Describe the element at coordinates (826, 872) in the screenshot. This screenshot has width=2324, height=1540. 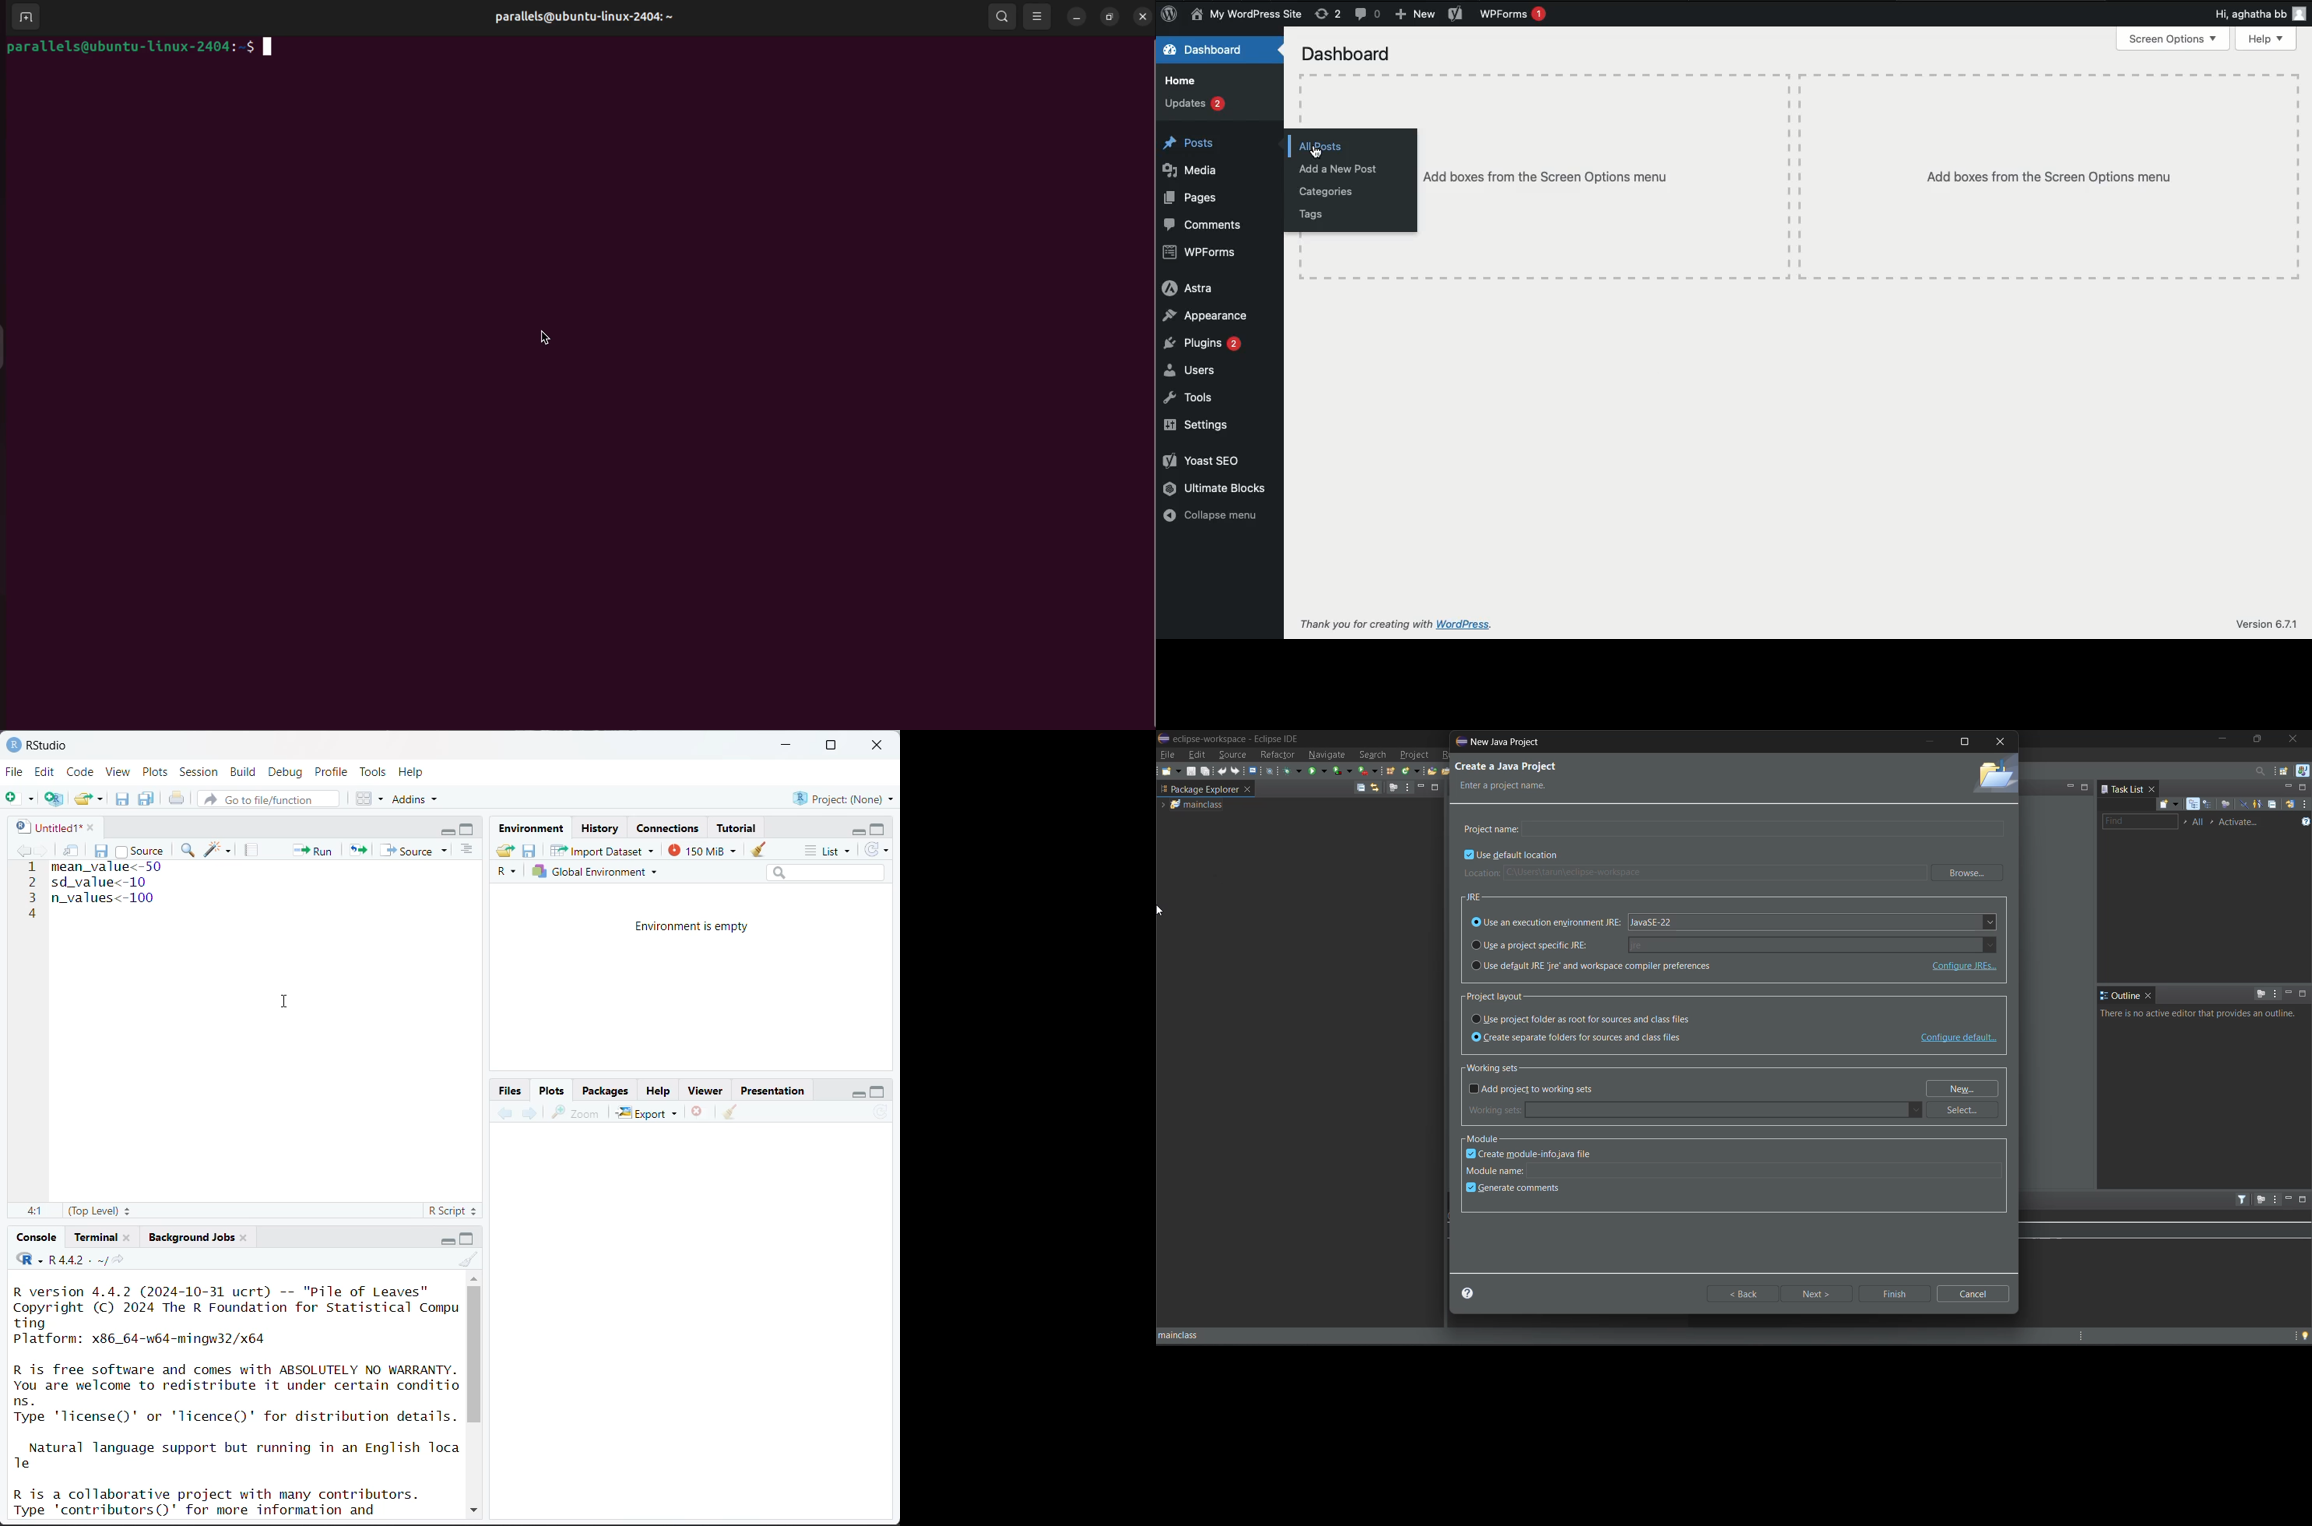
I see `search` at that location.